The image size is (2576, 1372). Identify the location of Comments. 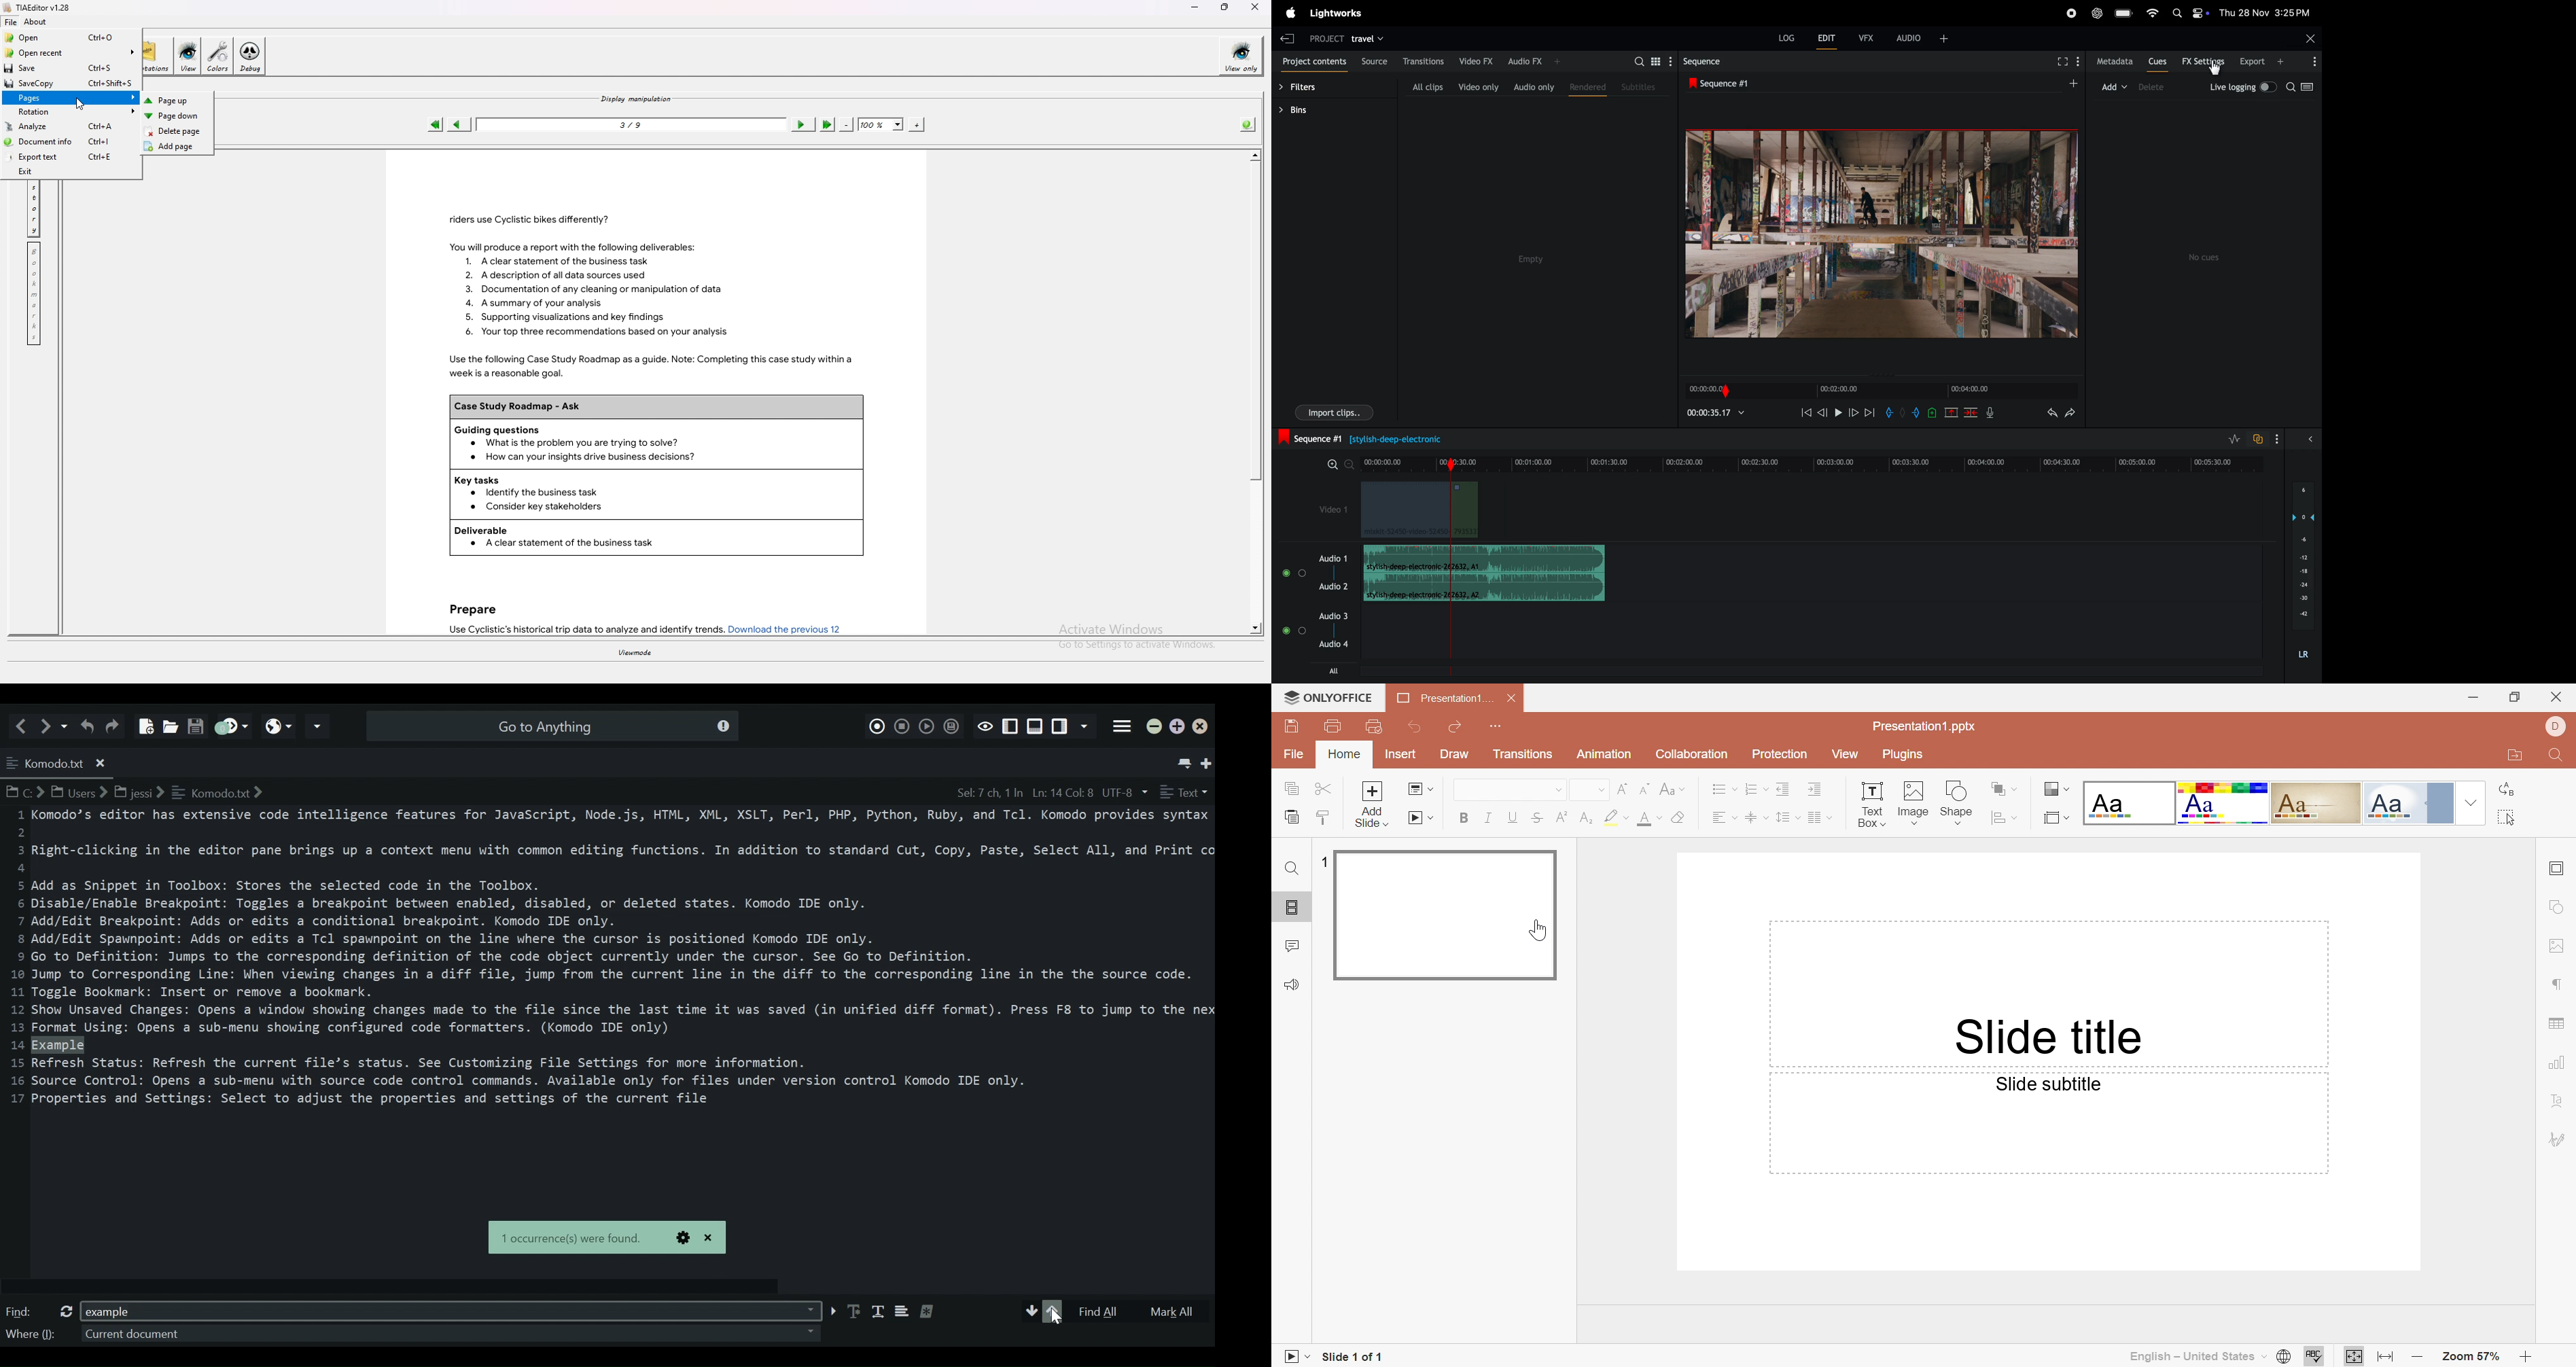
(1290, 946).